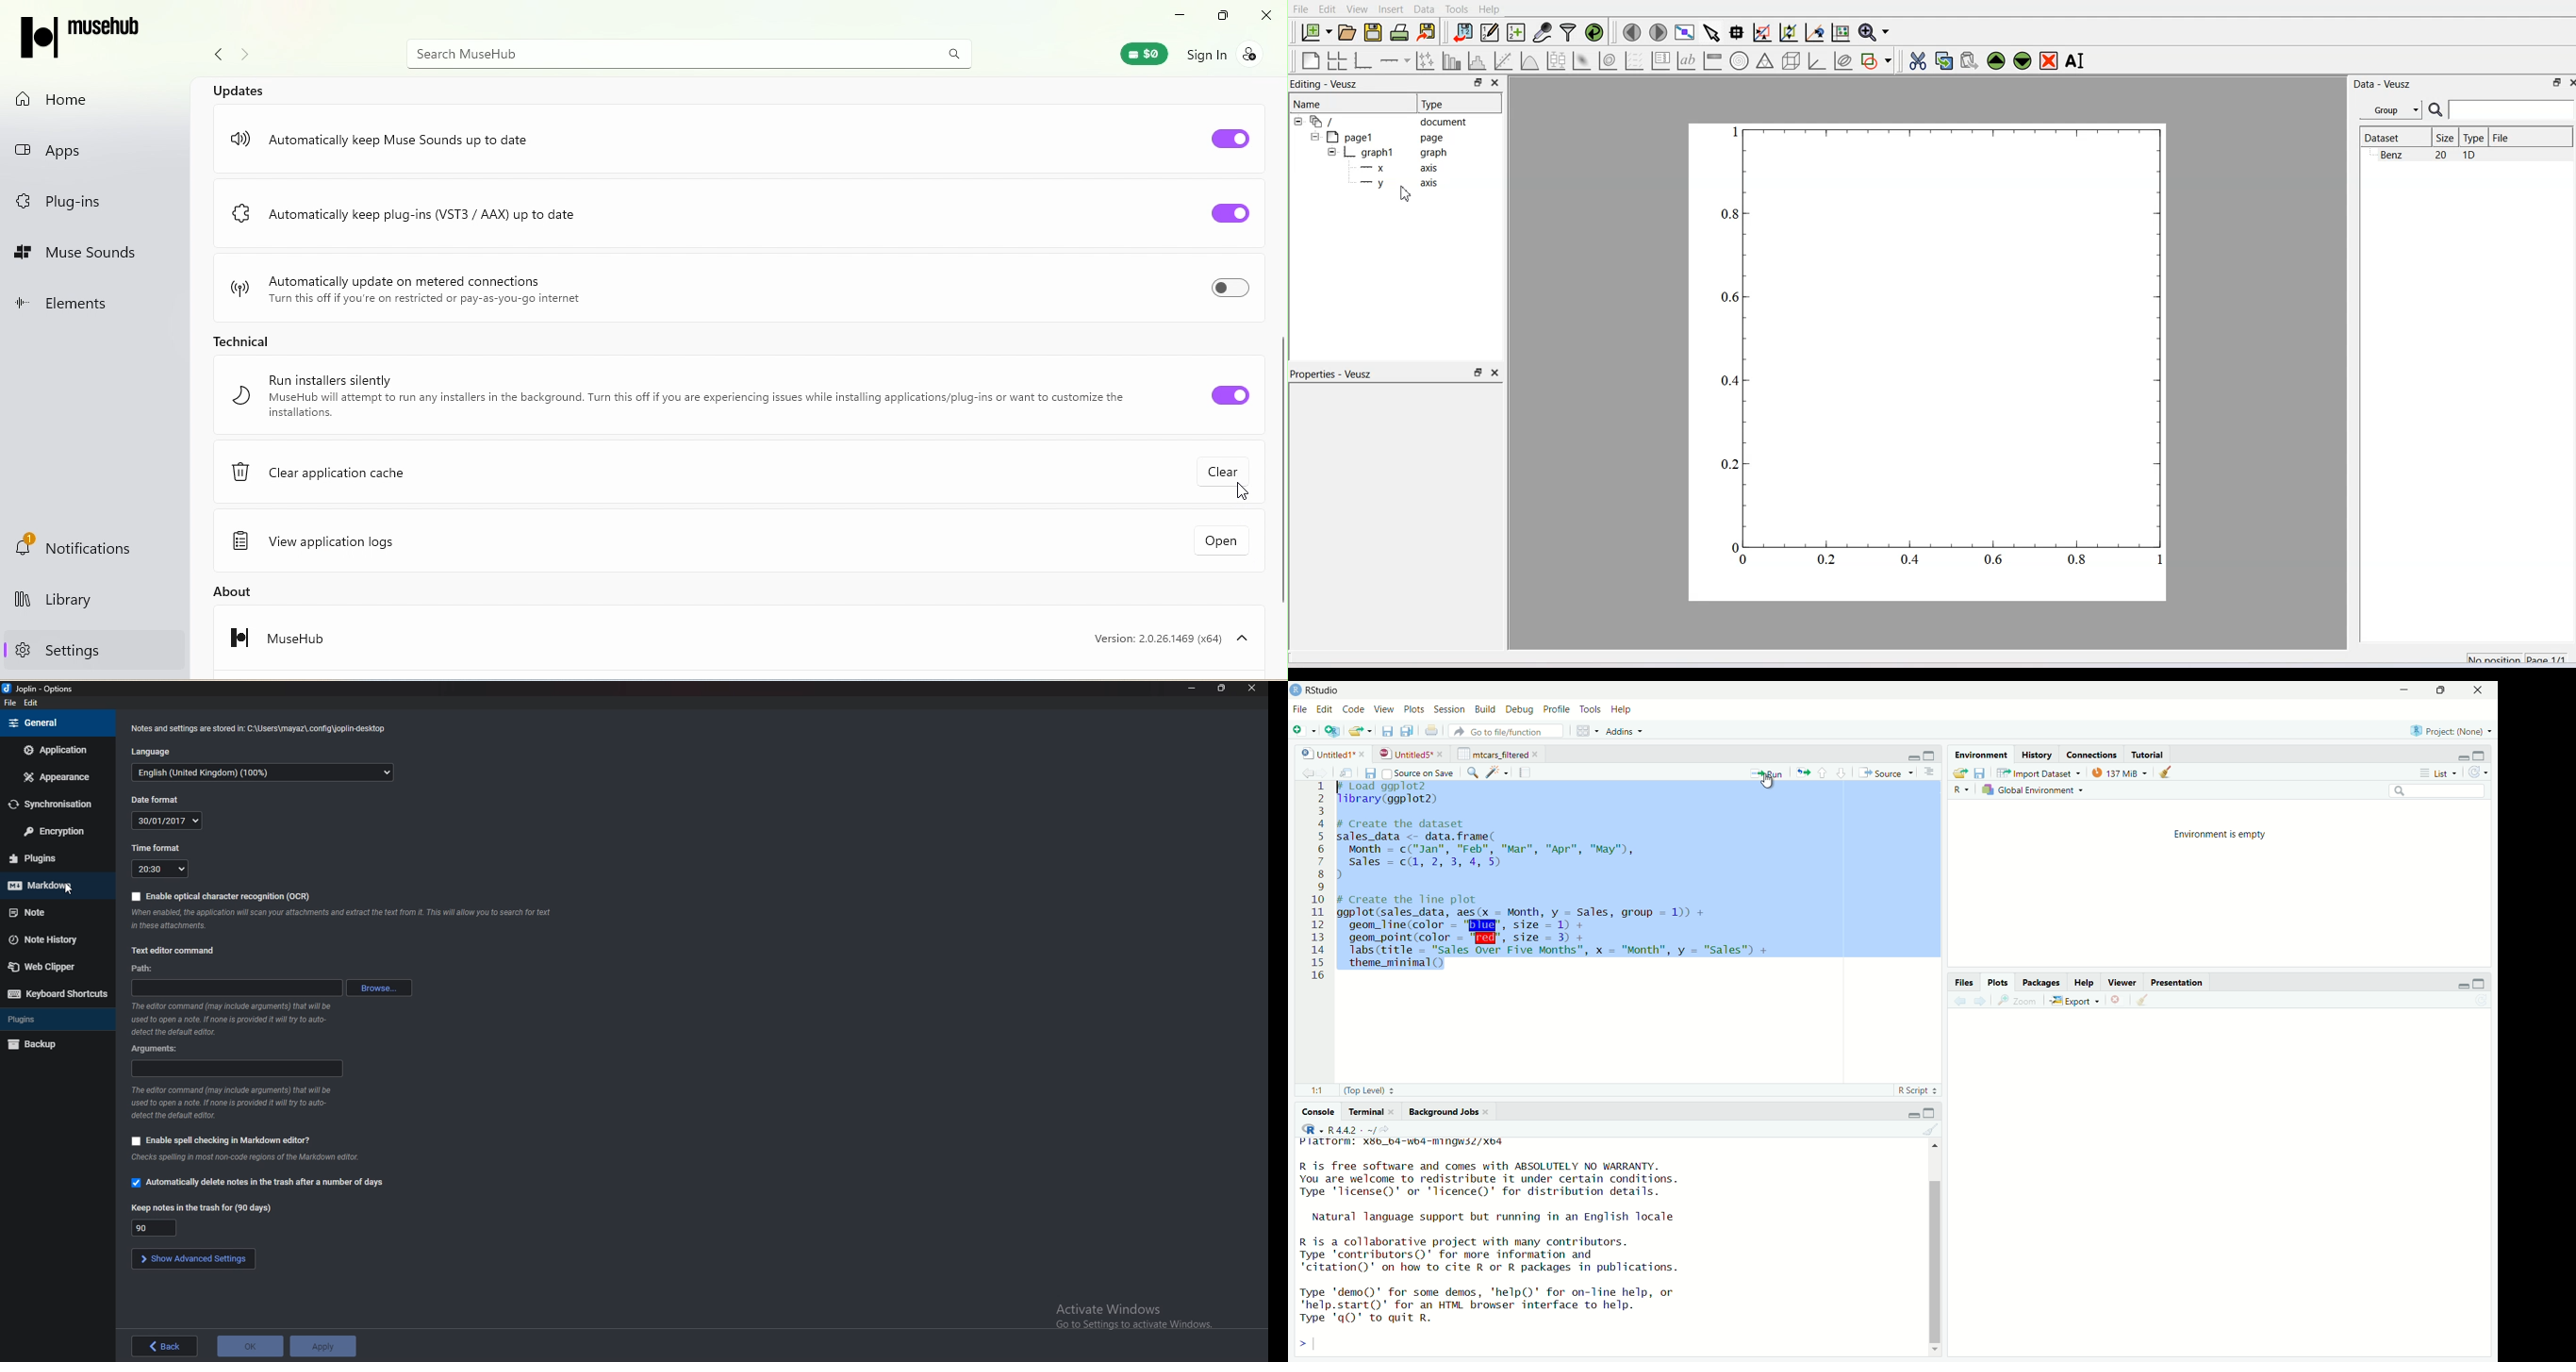 This screenshot has height=1372, width=2576. I want to click on back, so click(163, 1347).